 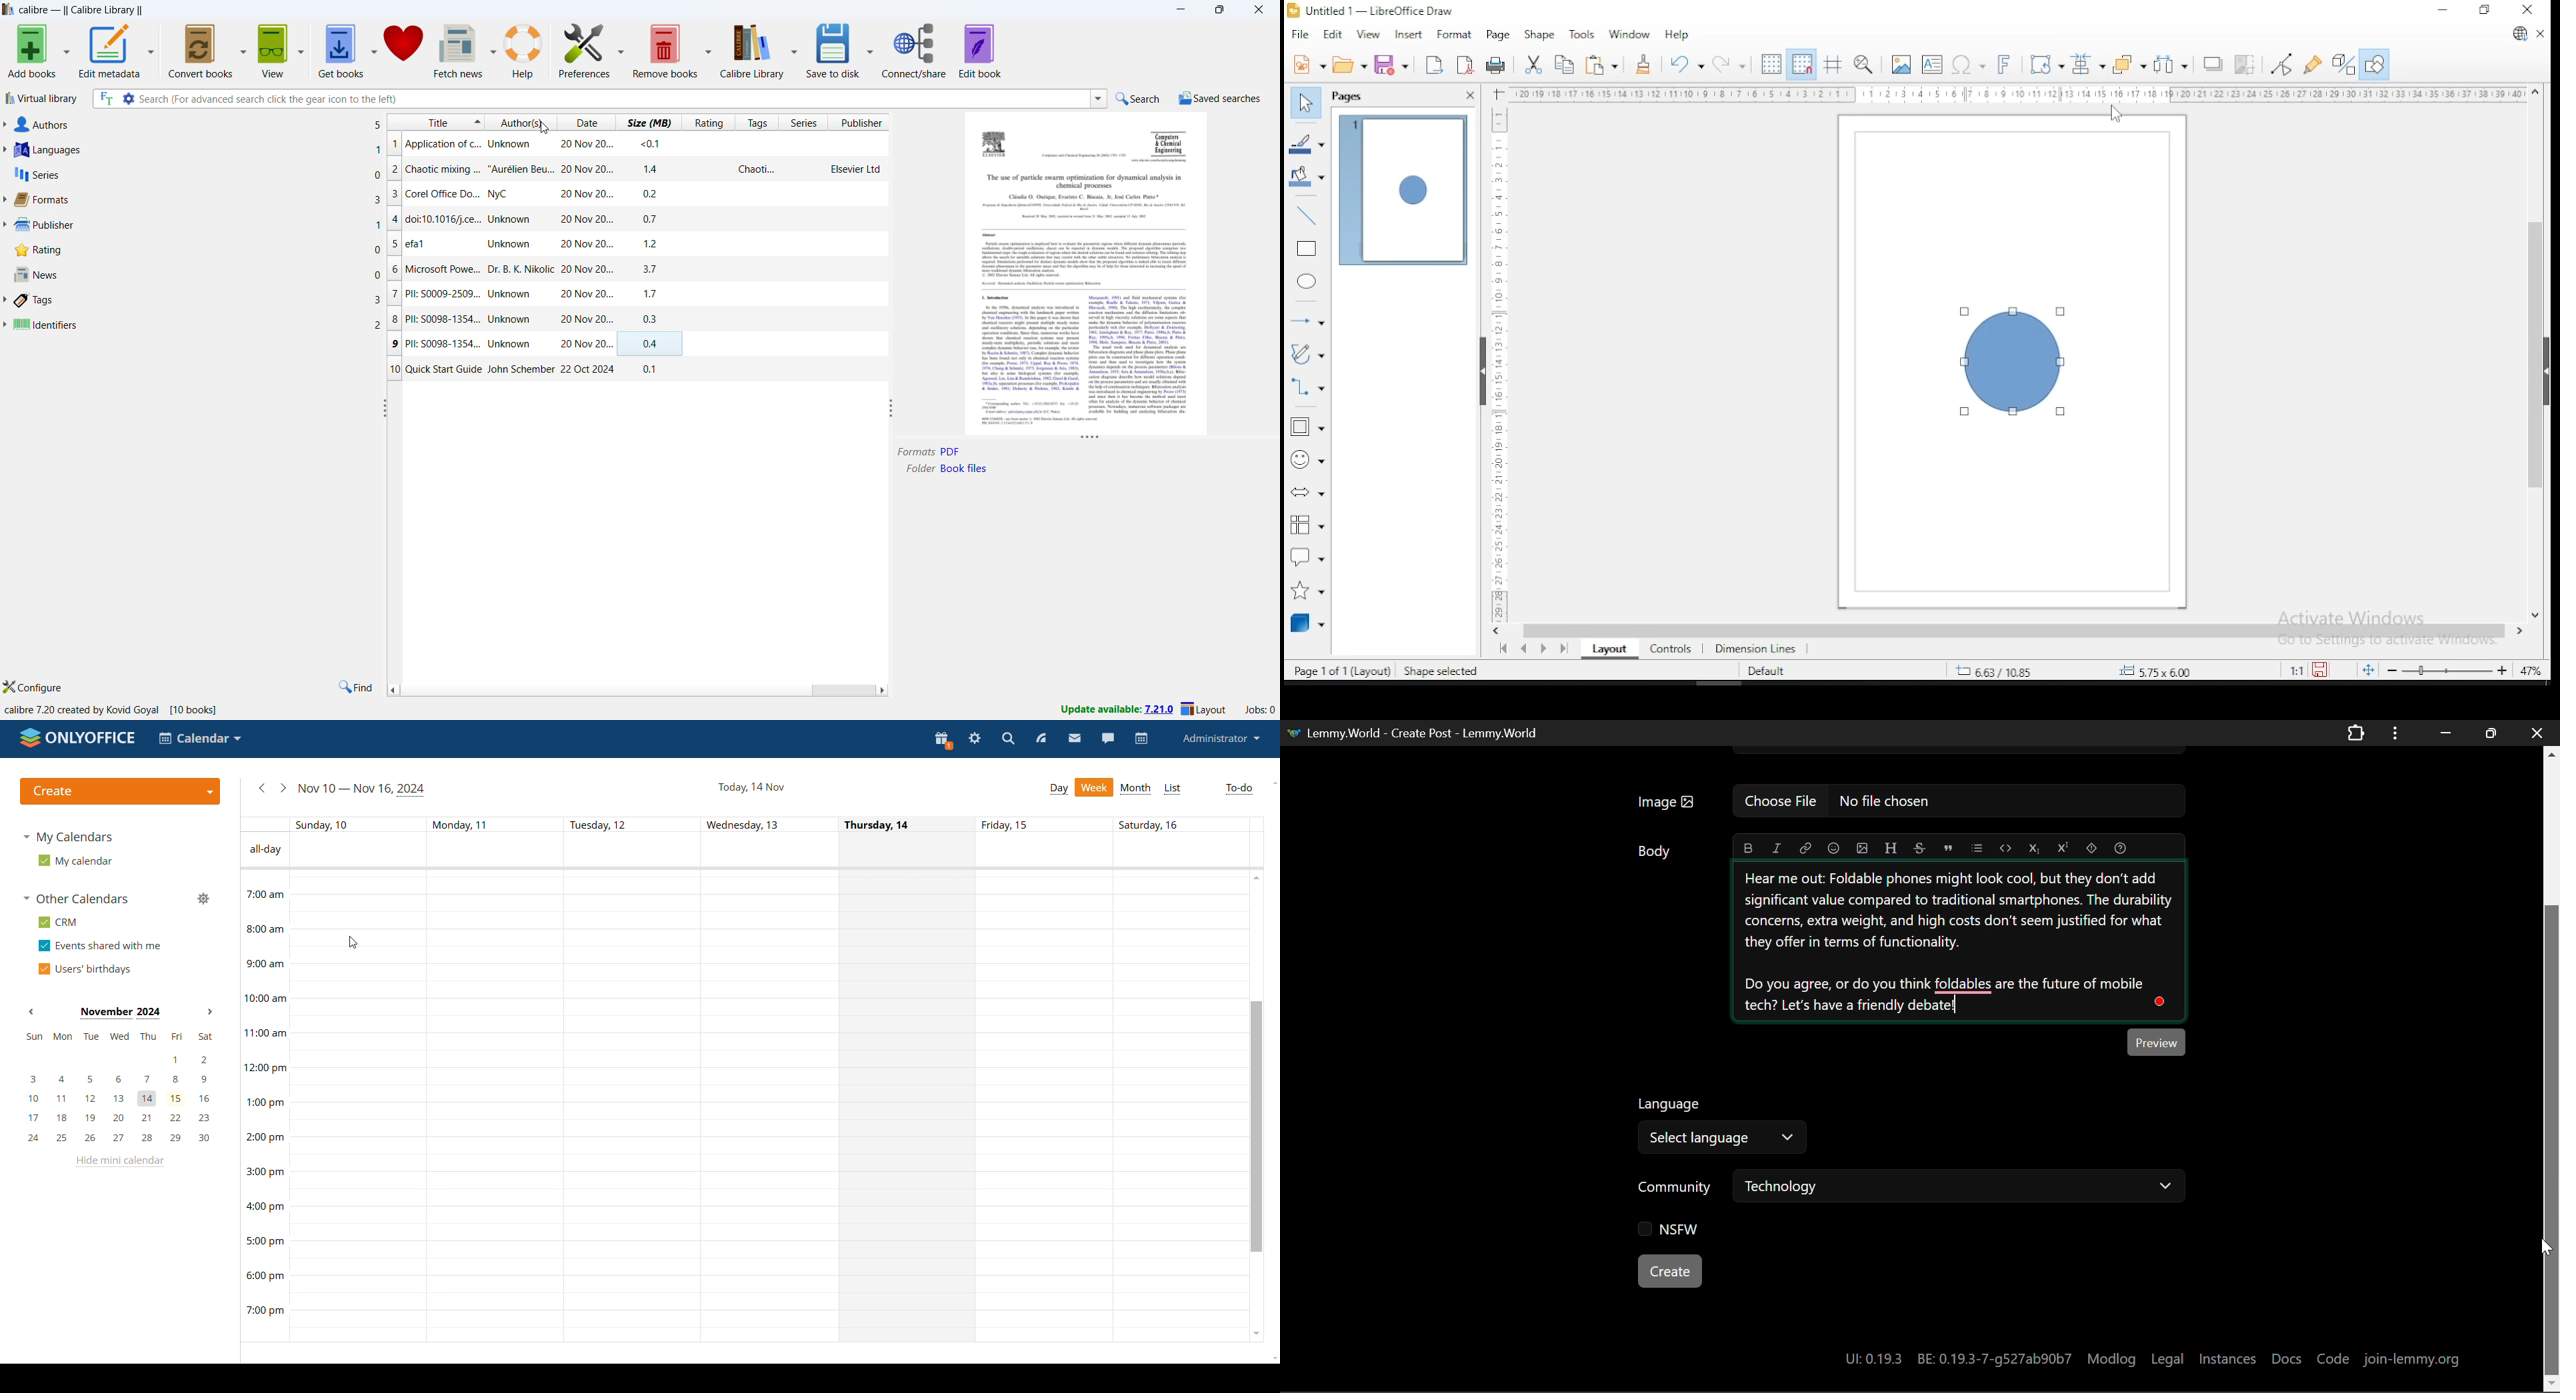 What do you see at coordinates (2004, 62) in the screenshot?
I see `insert fontwork text` at bounding box center [2004, 62].